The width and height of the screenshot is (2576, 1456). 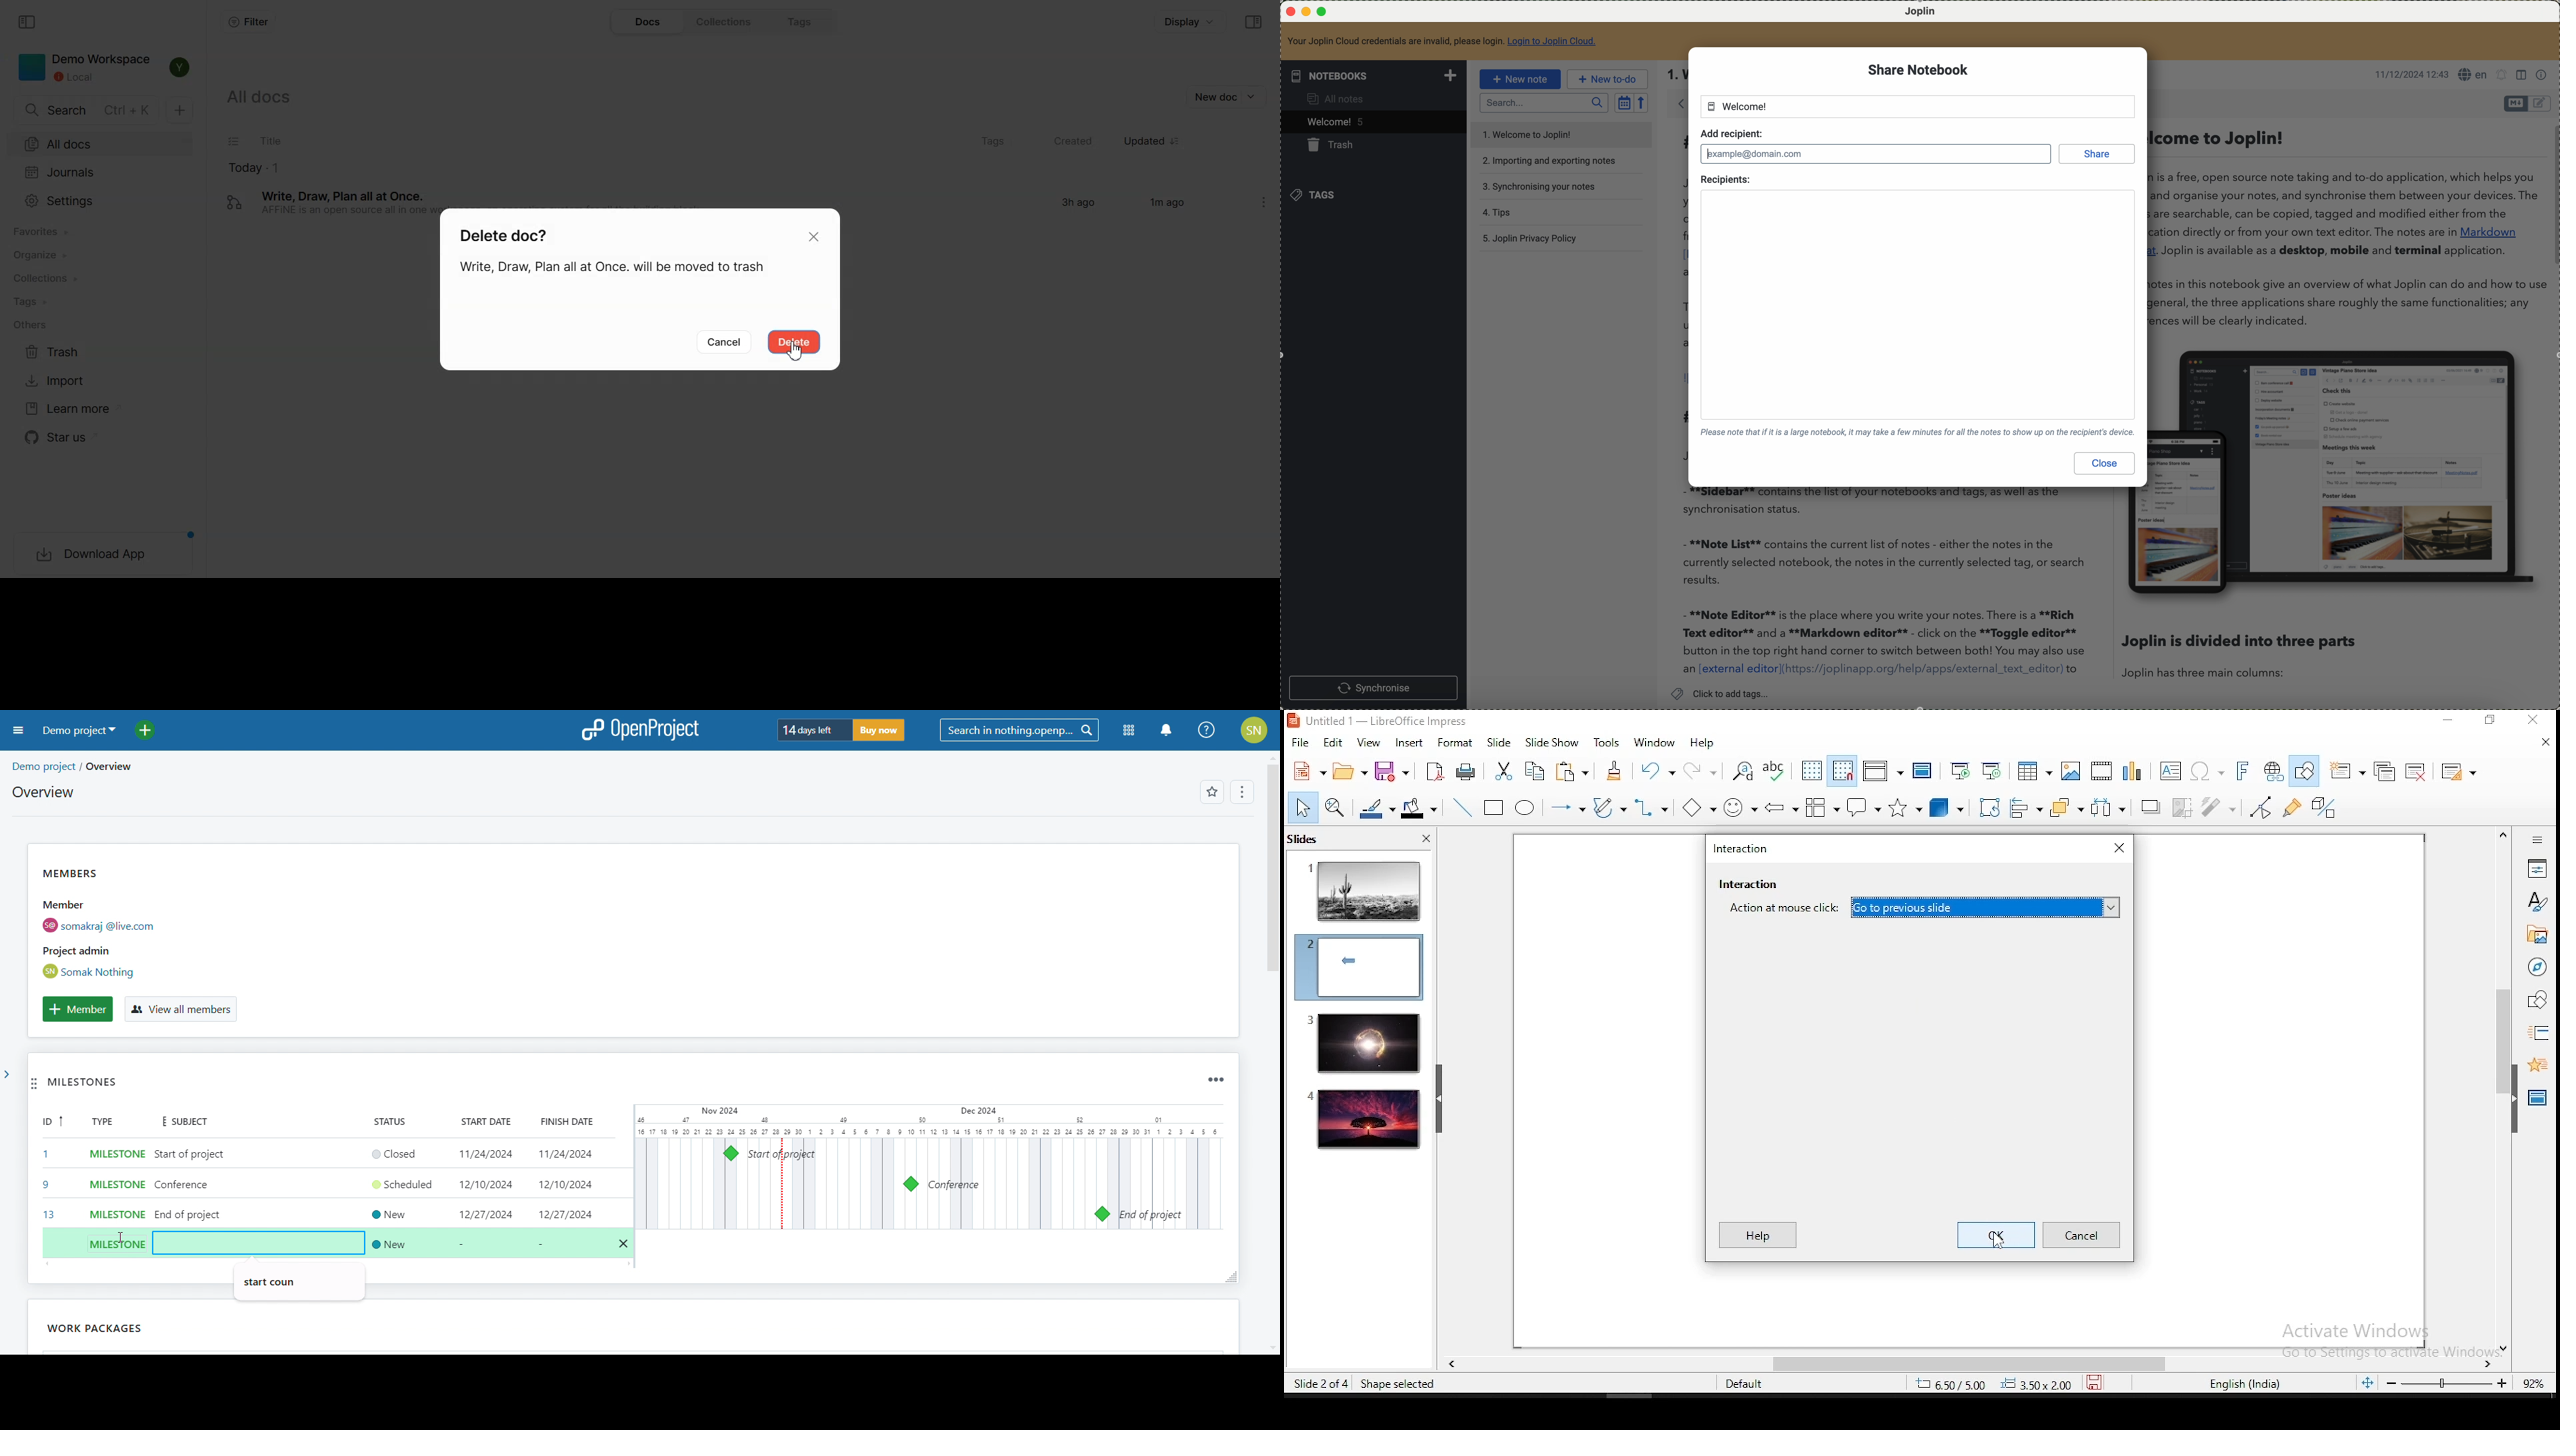 What do you see at coordinates (2117, 845) in the screenshot?
I see `close window` at bounding box center [2117, 845].